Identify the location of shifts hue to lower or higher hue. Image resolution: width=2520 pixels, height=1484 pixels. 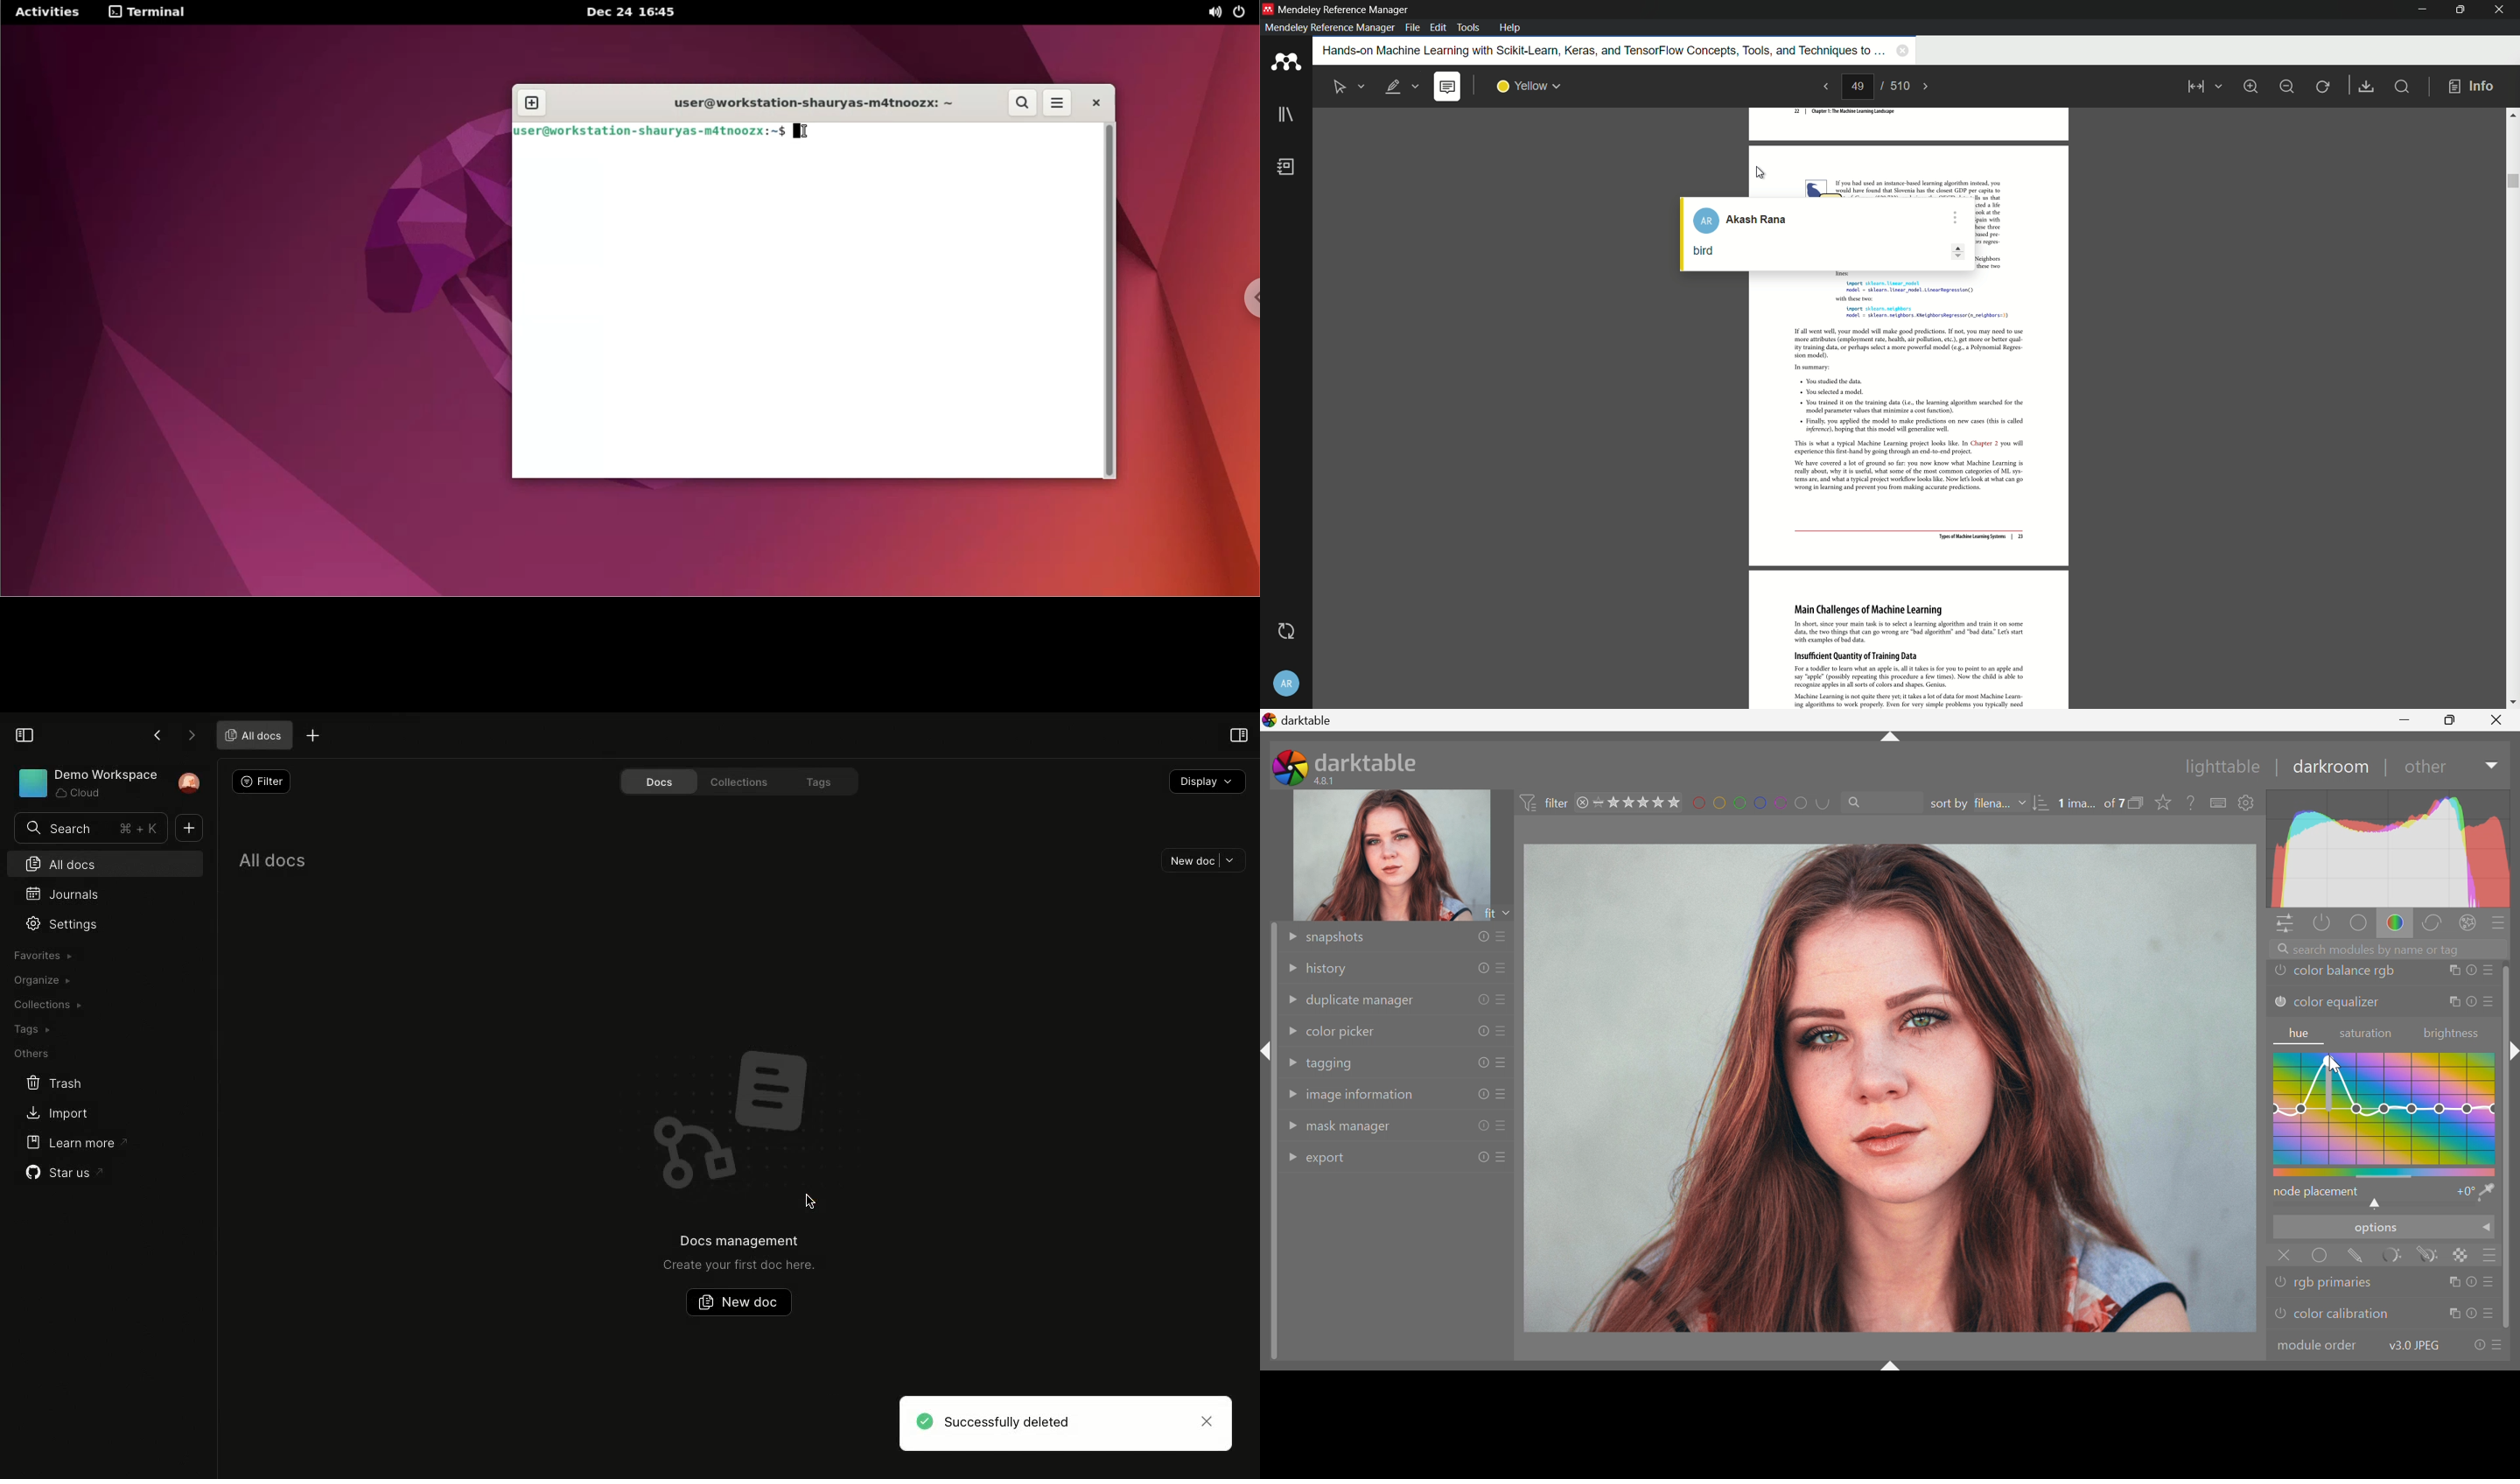
(2378, 1204).